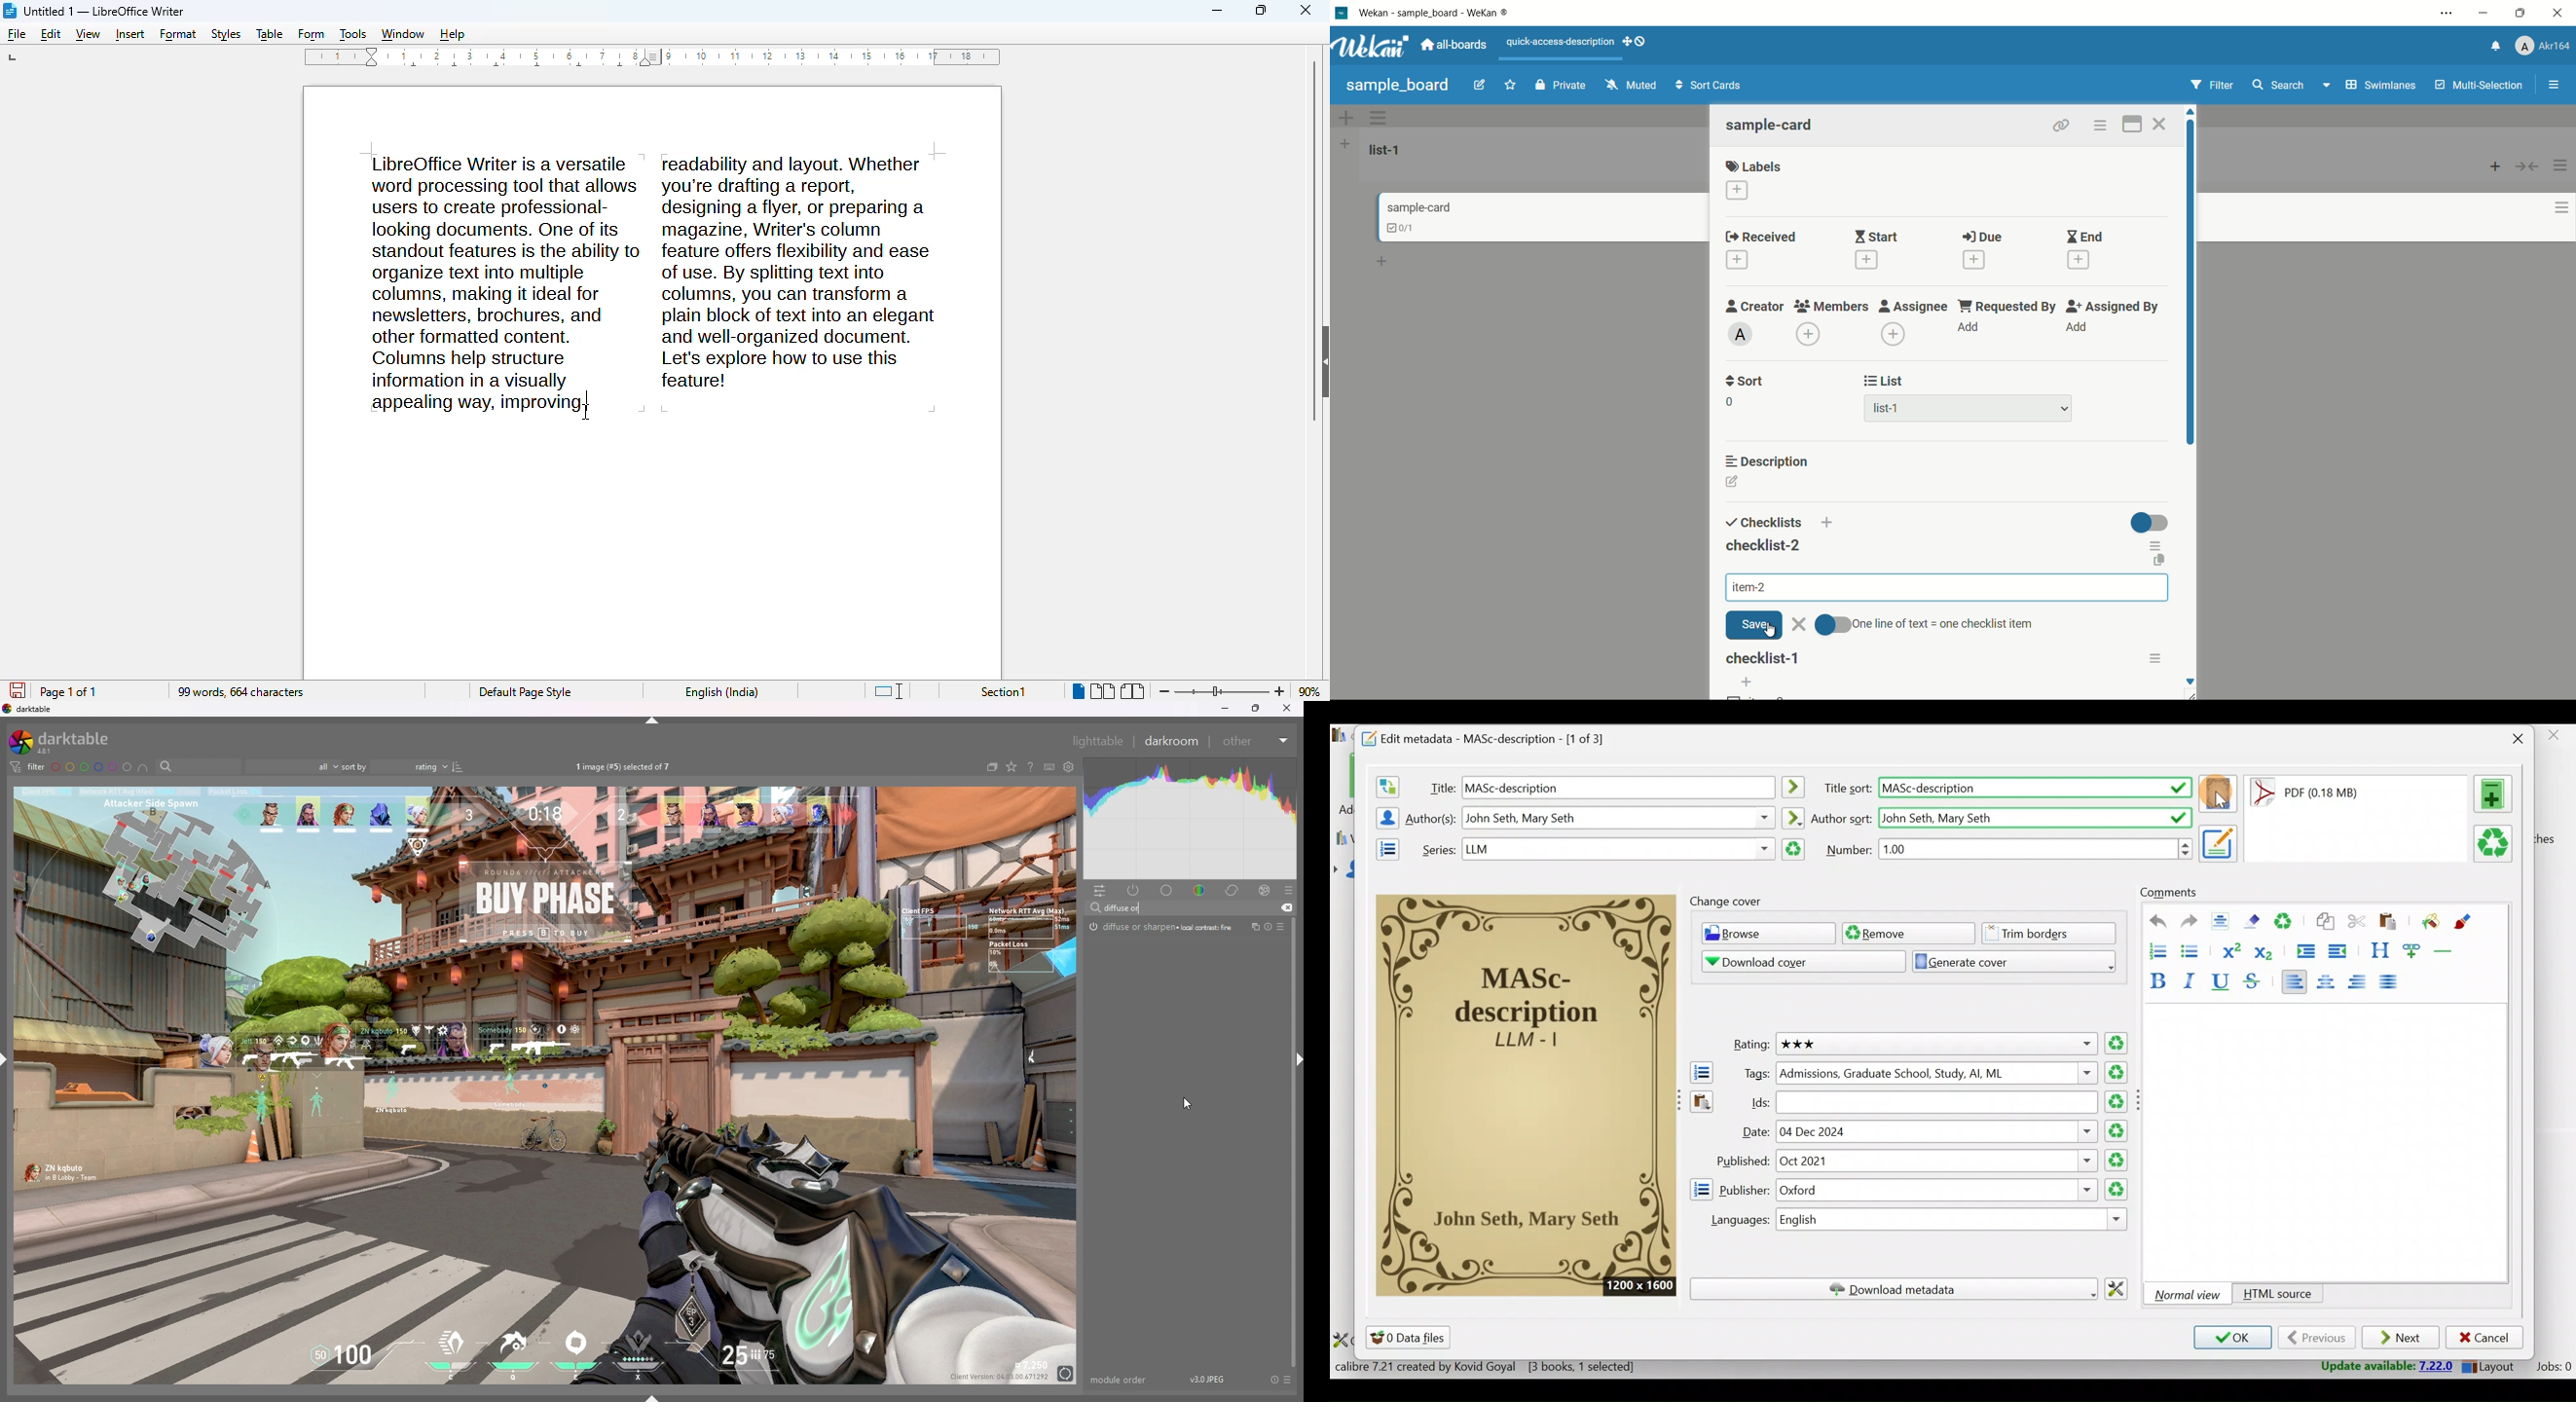 Image resolution: width=2576 pixels, height=1428 pixels. Describe the element at coordinates (723, 691) in the screenshot. I see `text language` at that location.